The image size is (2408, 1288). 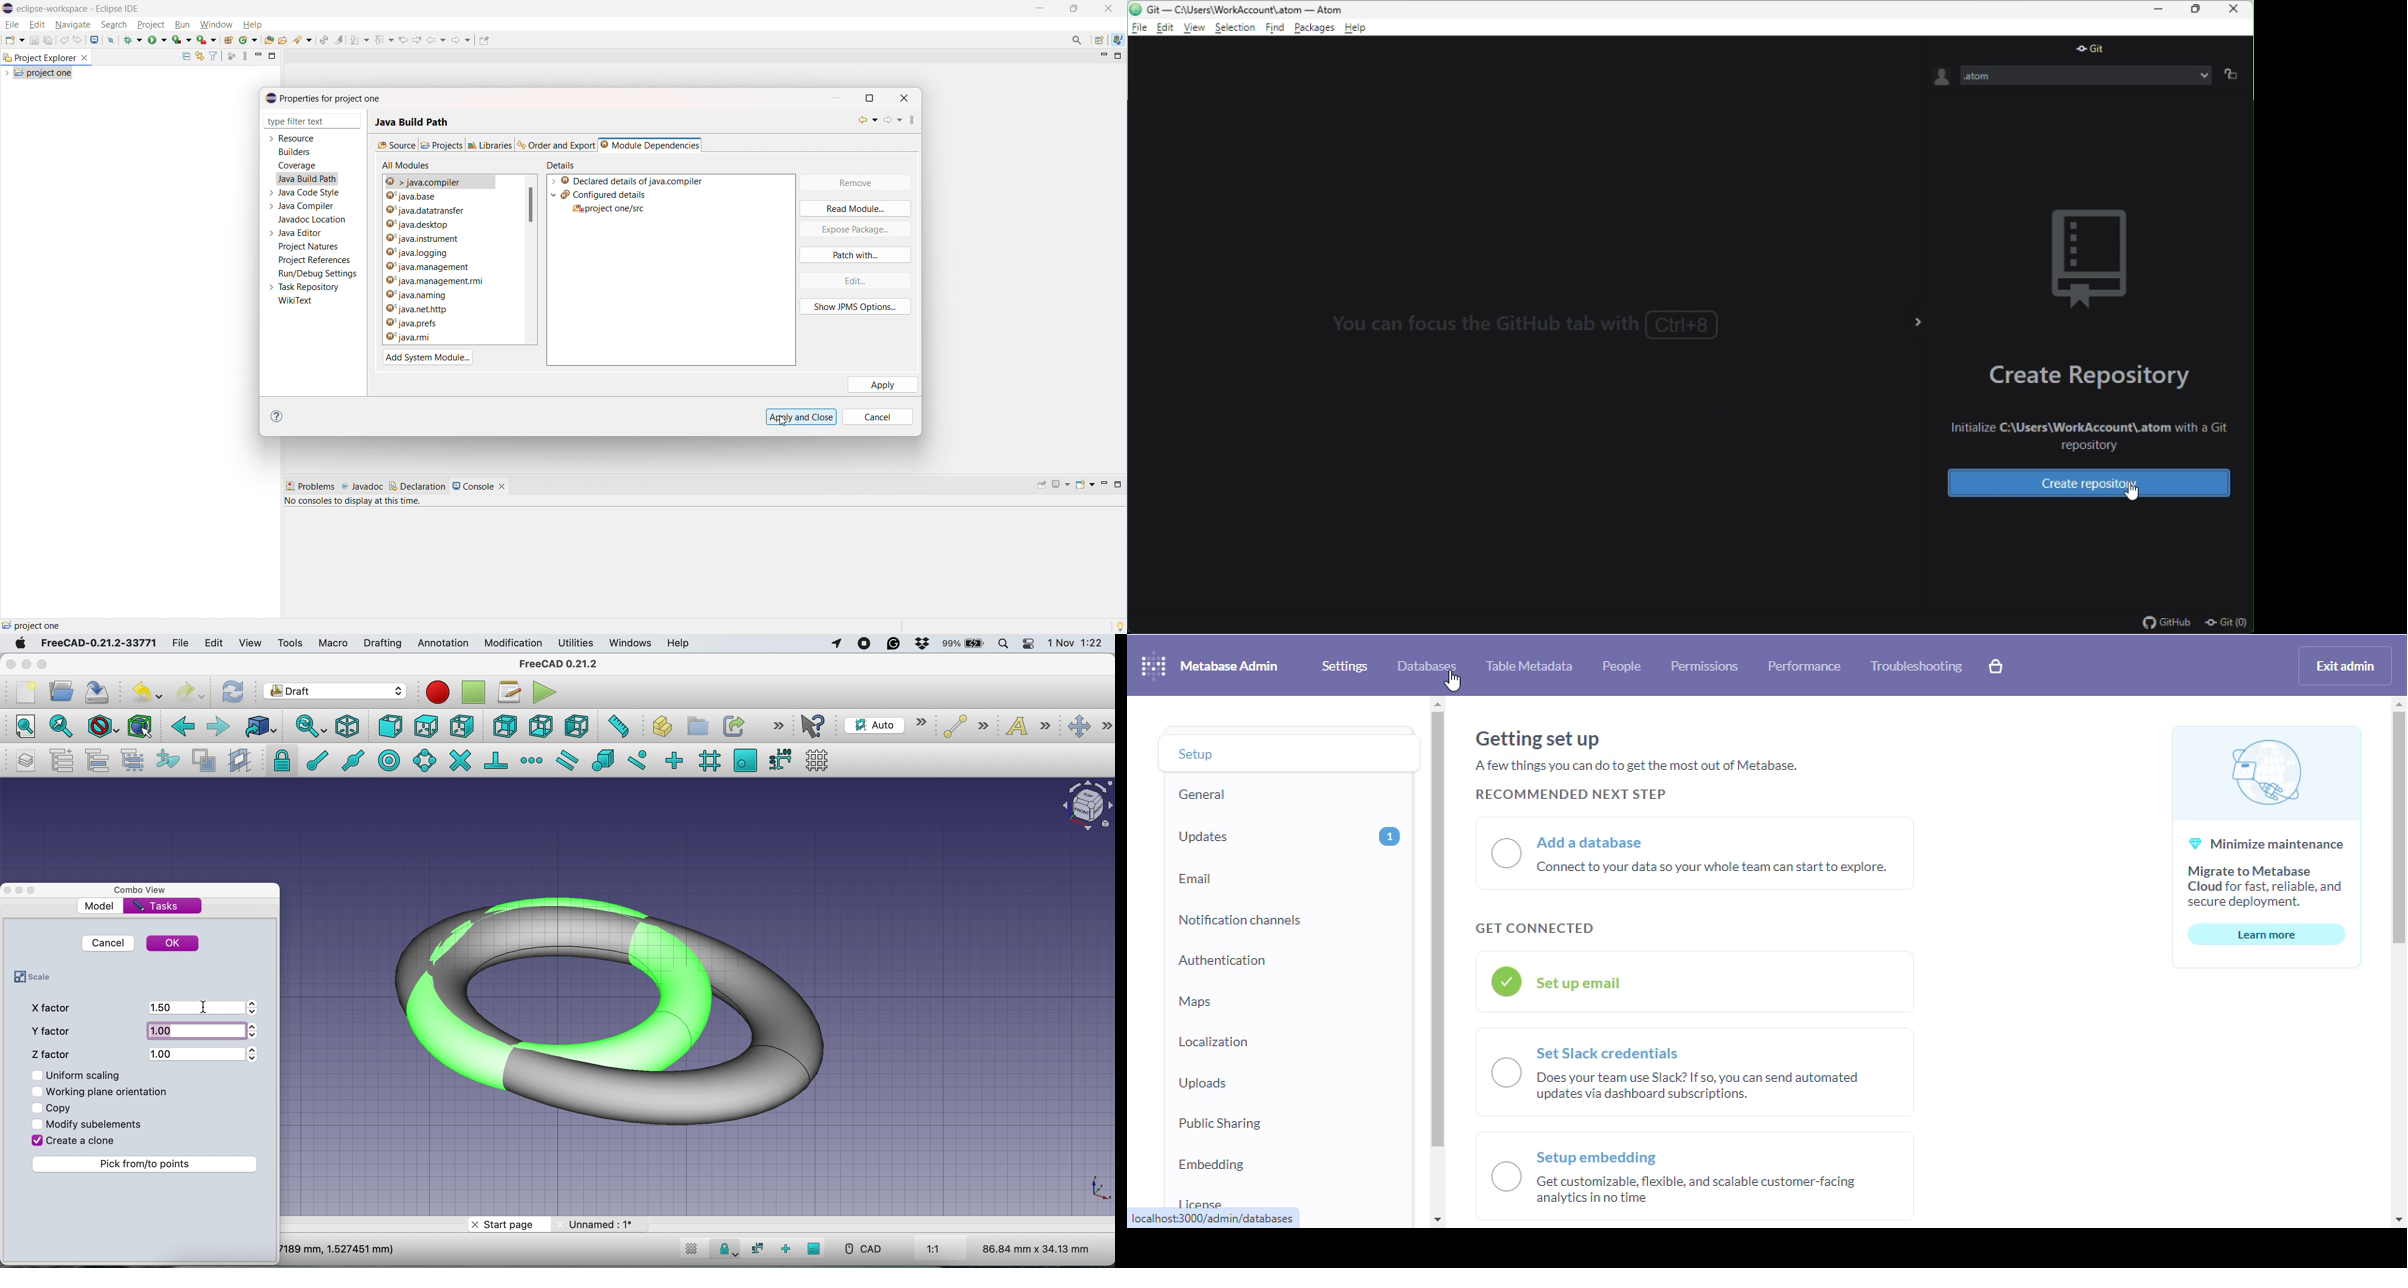 I want to click on snap endpoint, so click(x=315, y=760).